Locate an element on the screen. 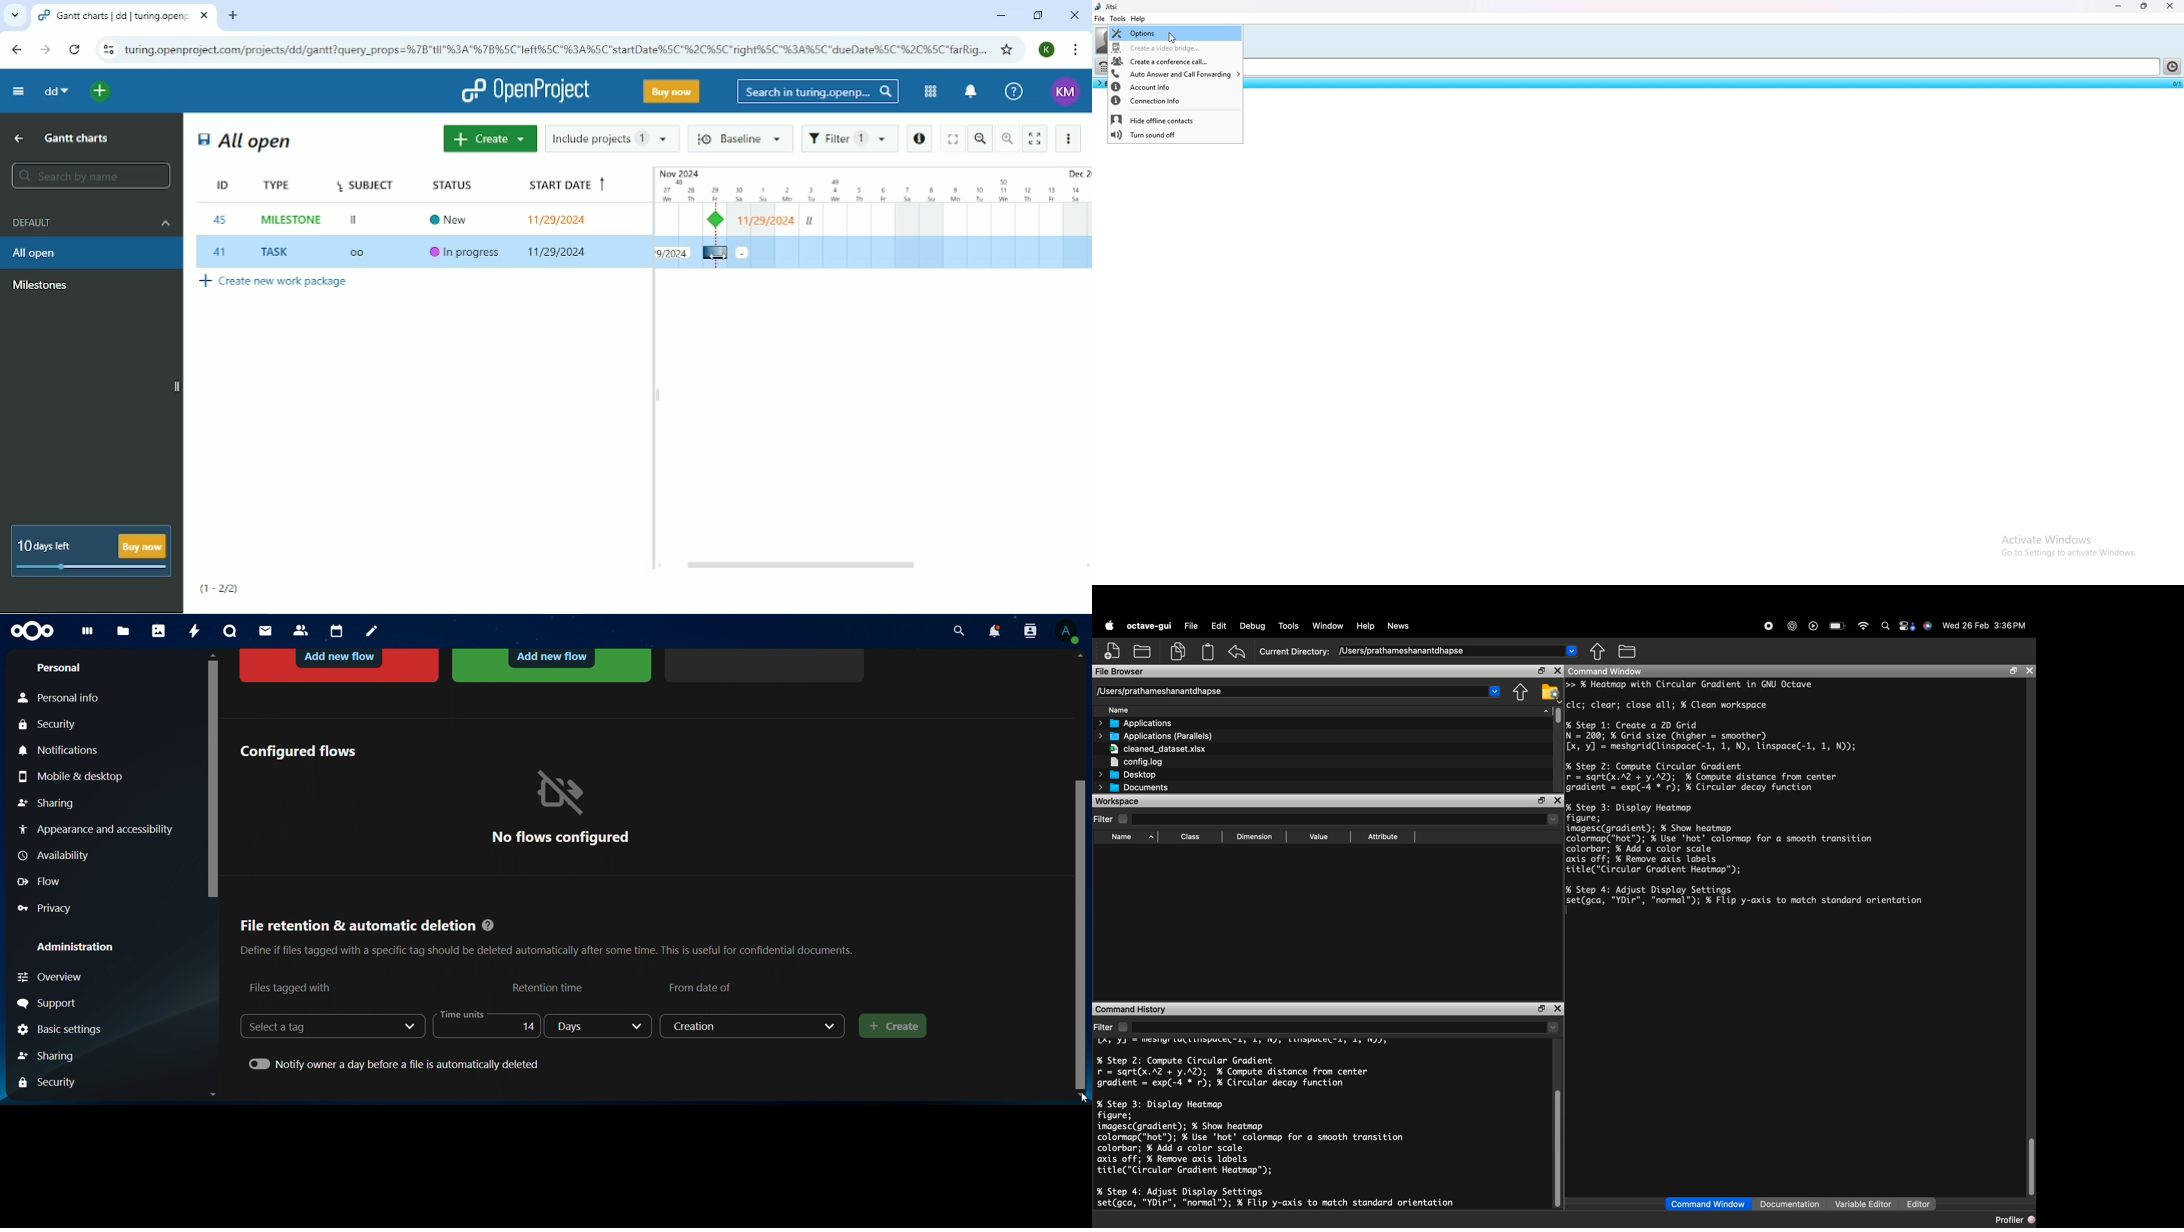  configured flows is located at coordinates (297, 751).